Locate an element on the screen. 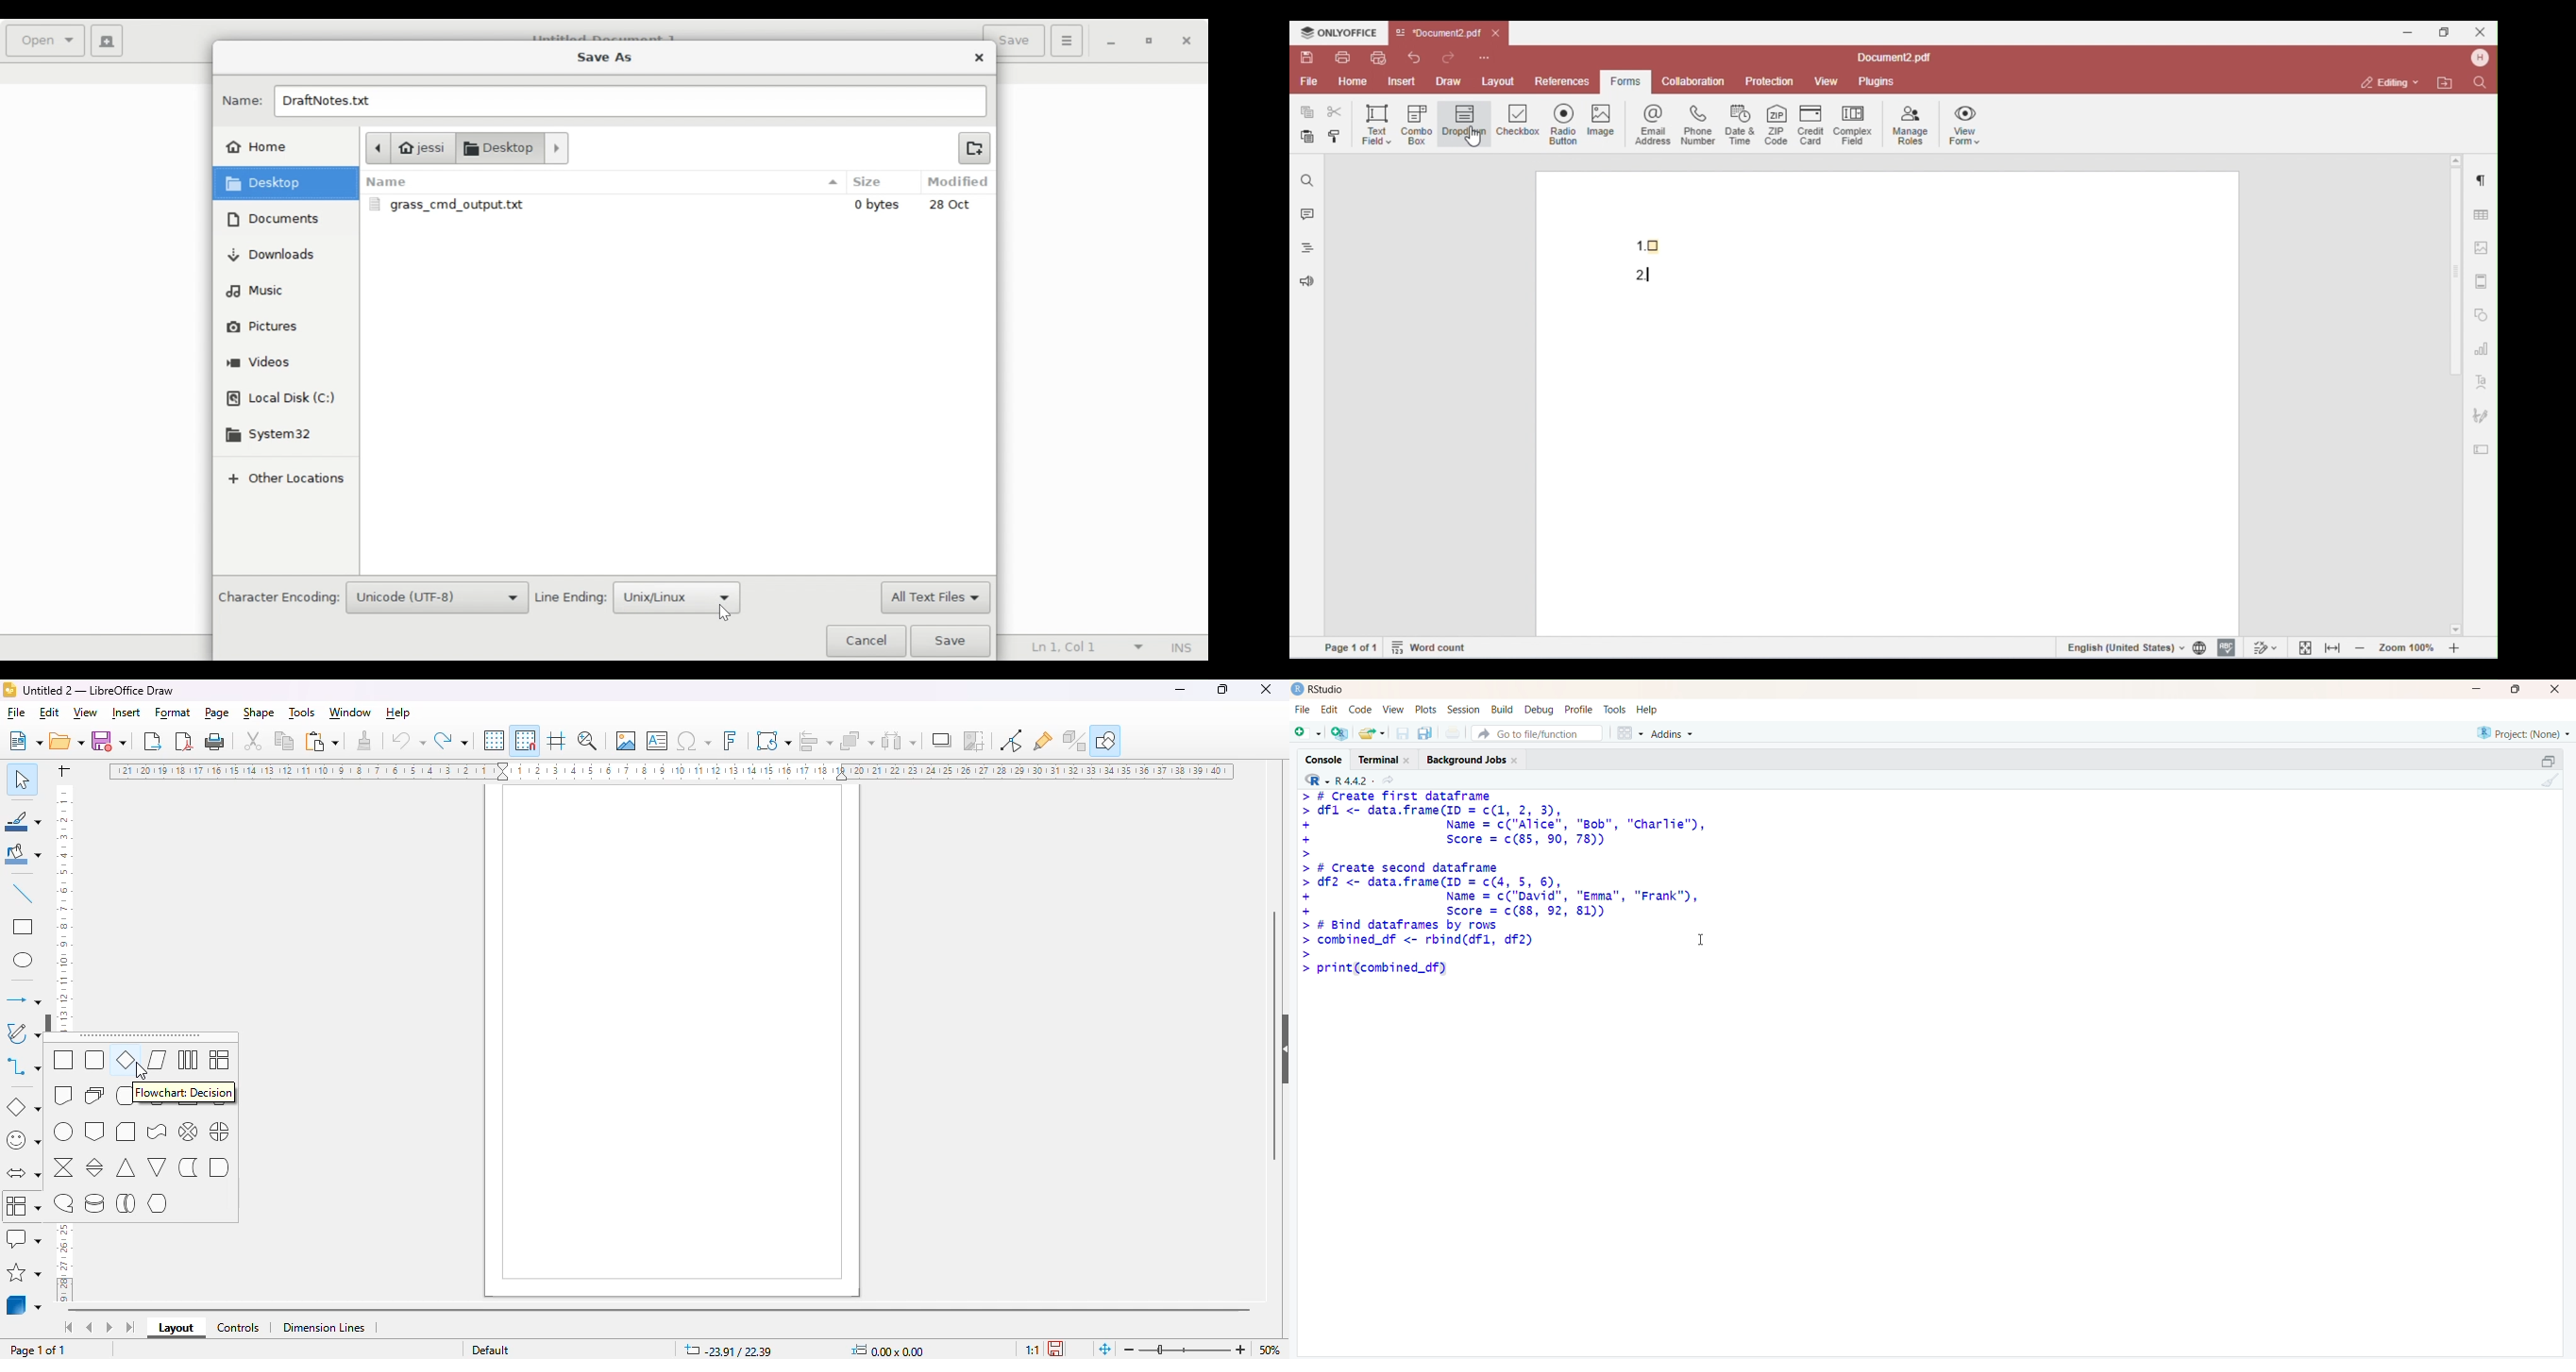 The image size is (2576, 1372). zoom factor is located at coordinates (1271, 1349).